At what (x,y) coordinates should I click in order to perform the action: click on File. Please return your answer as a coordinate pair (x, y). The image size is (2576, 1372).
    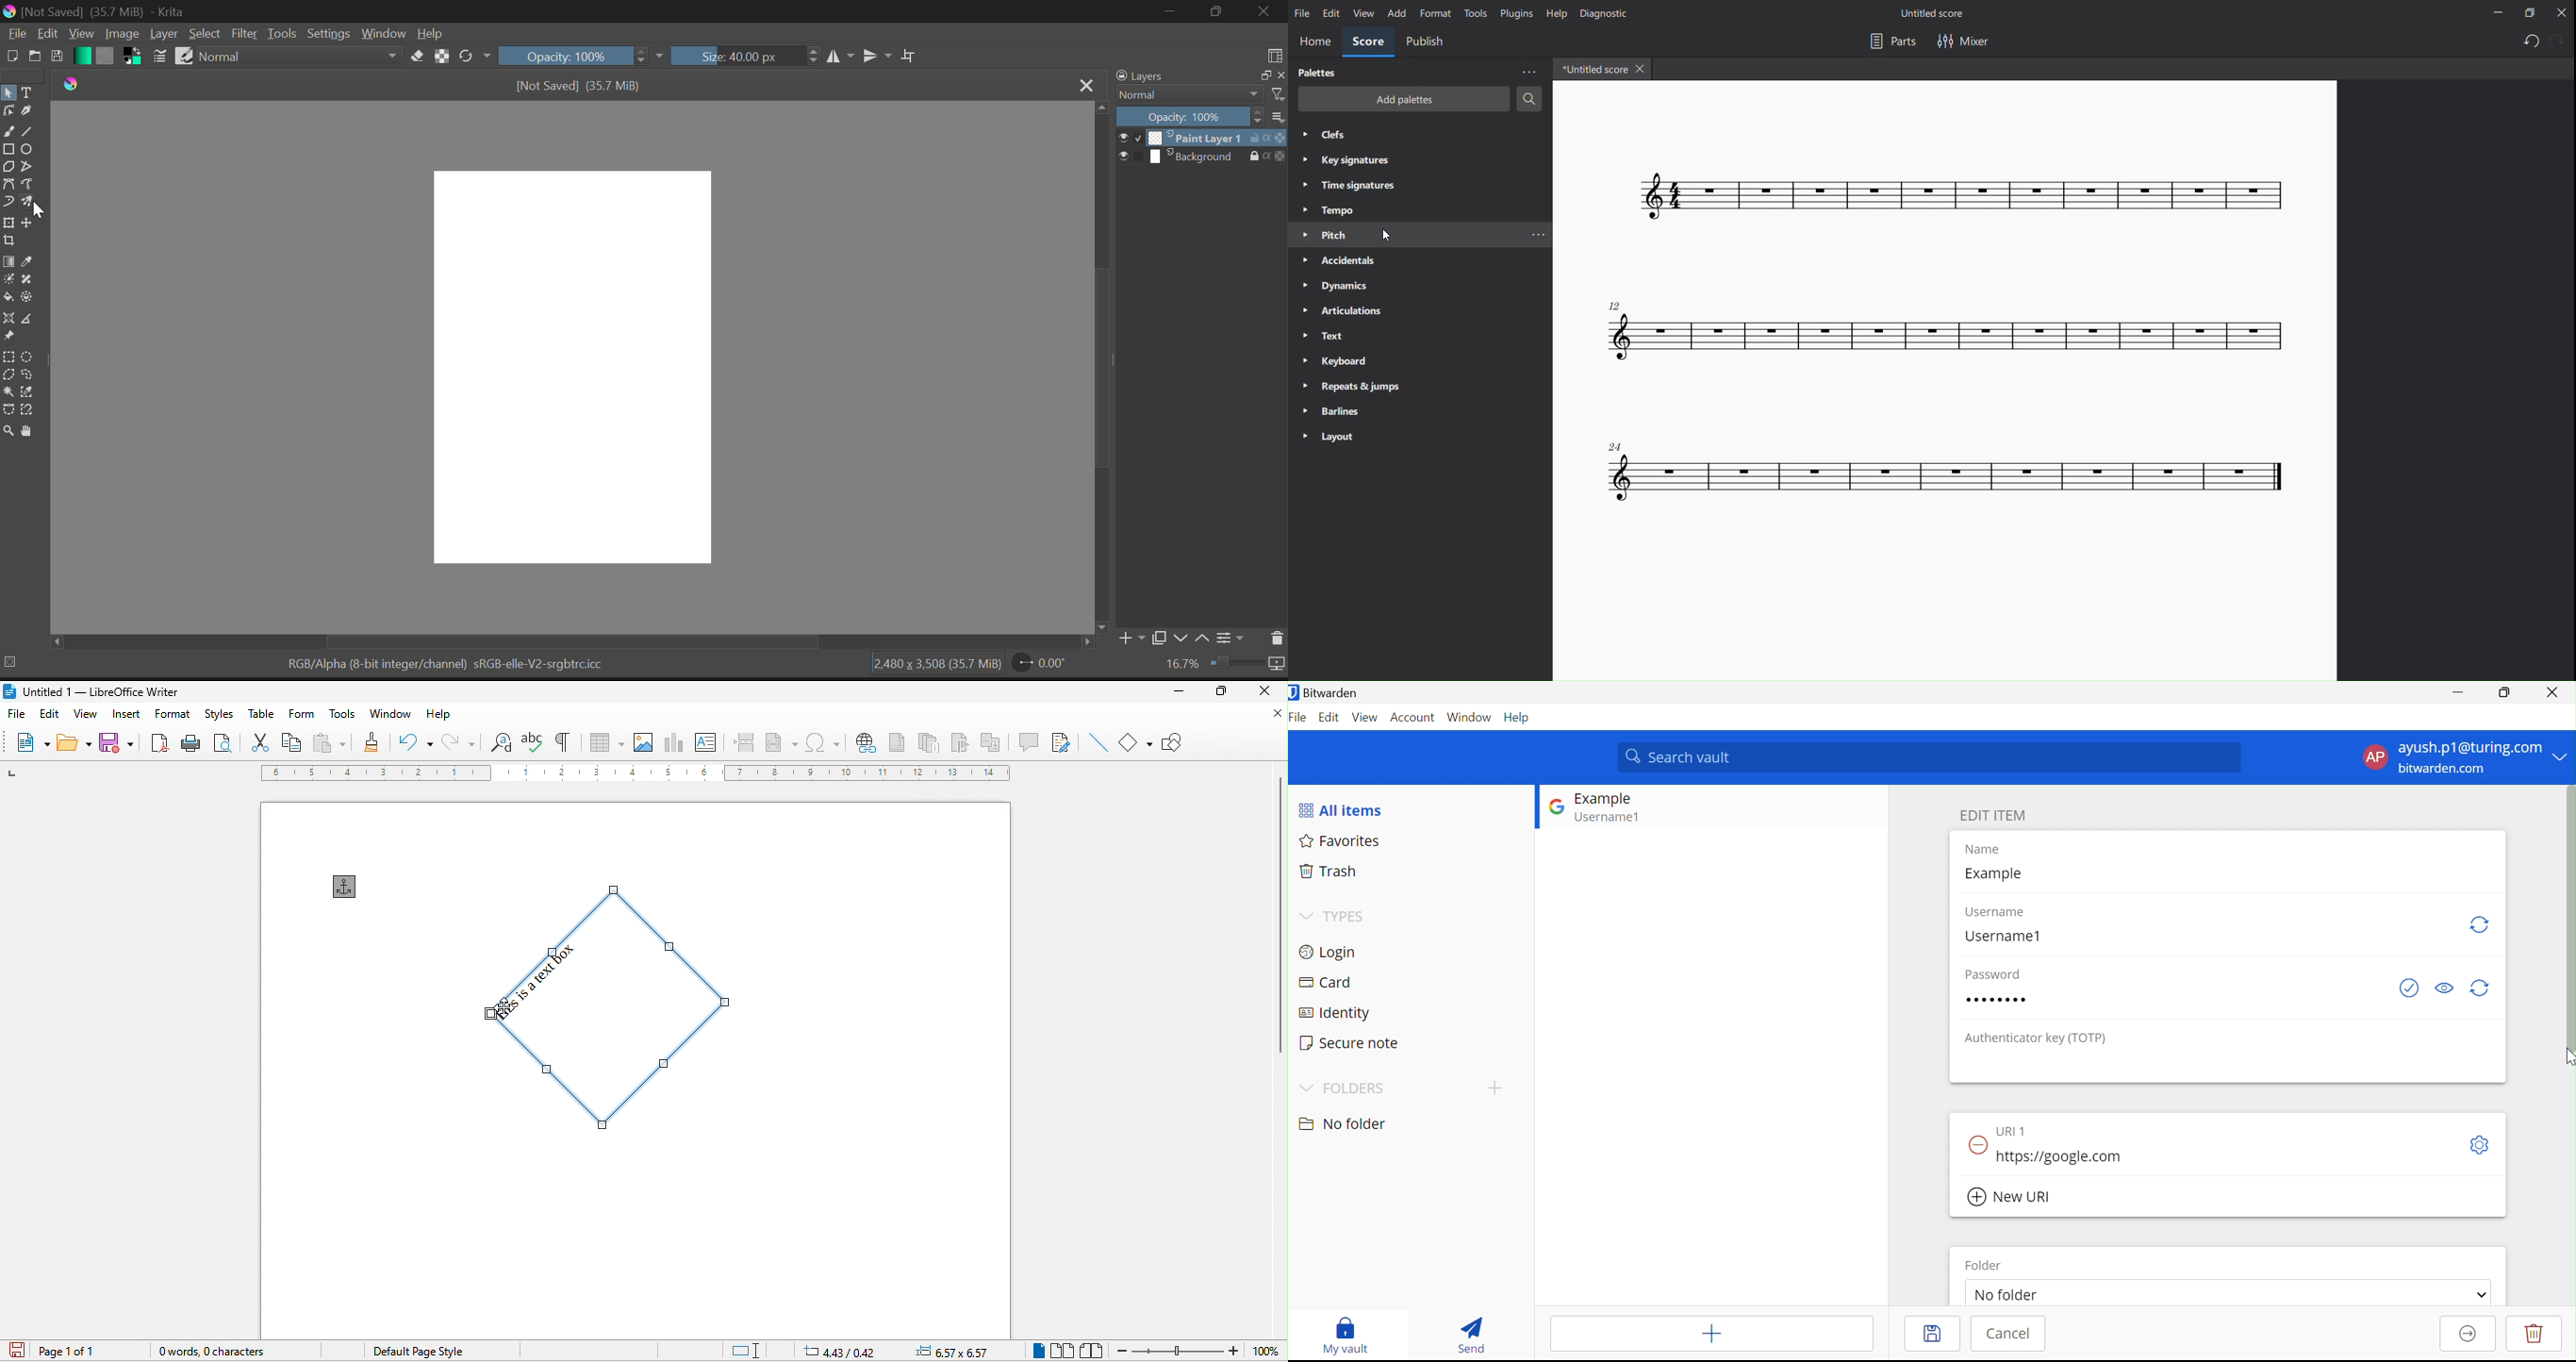
    Looking at the image, I should click on (15, 36).